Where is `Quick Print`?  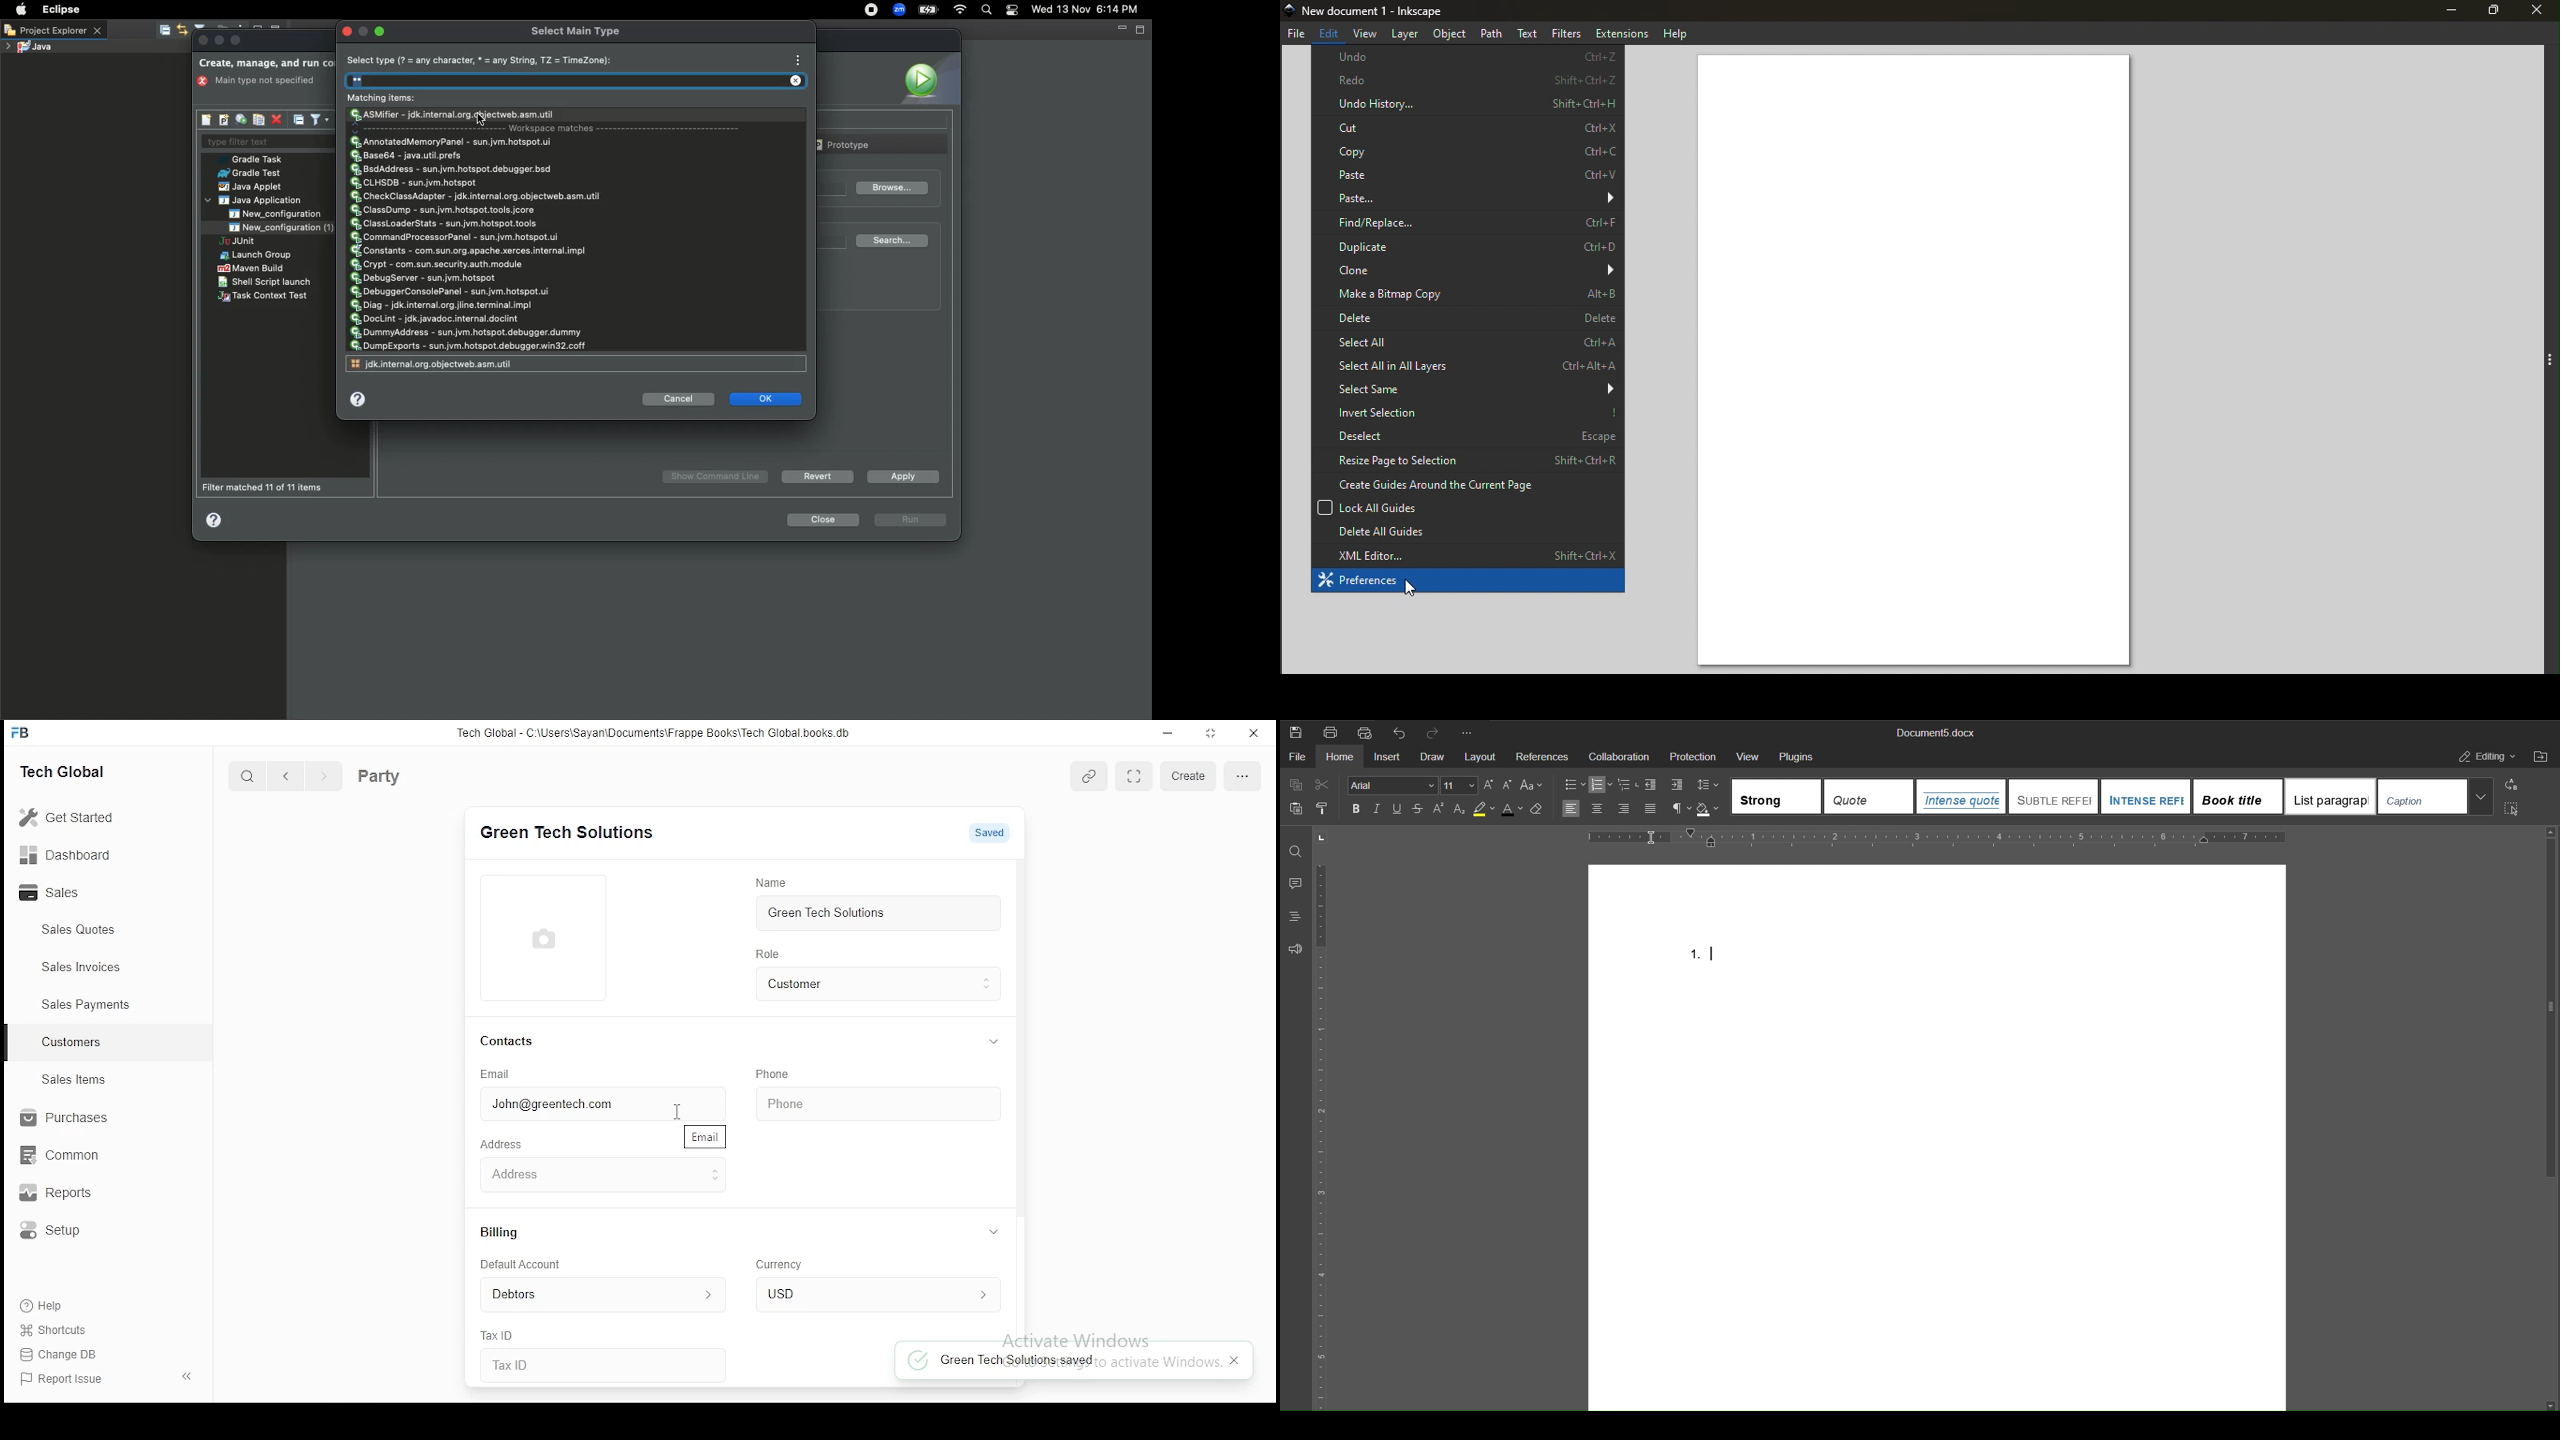
Quick Print is located at coordinates (1368, 732).